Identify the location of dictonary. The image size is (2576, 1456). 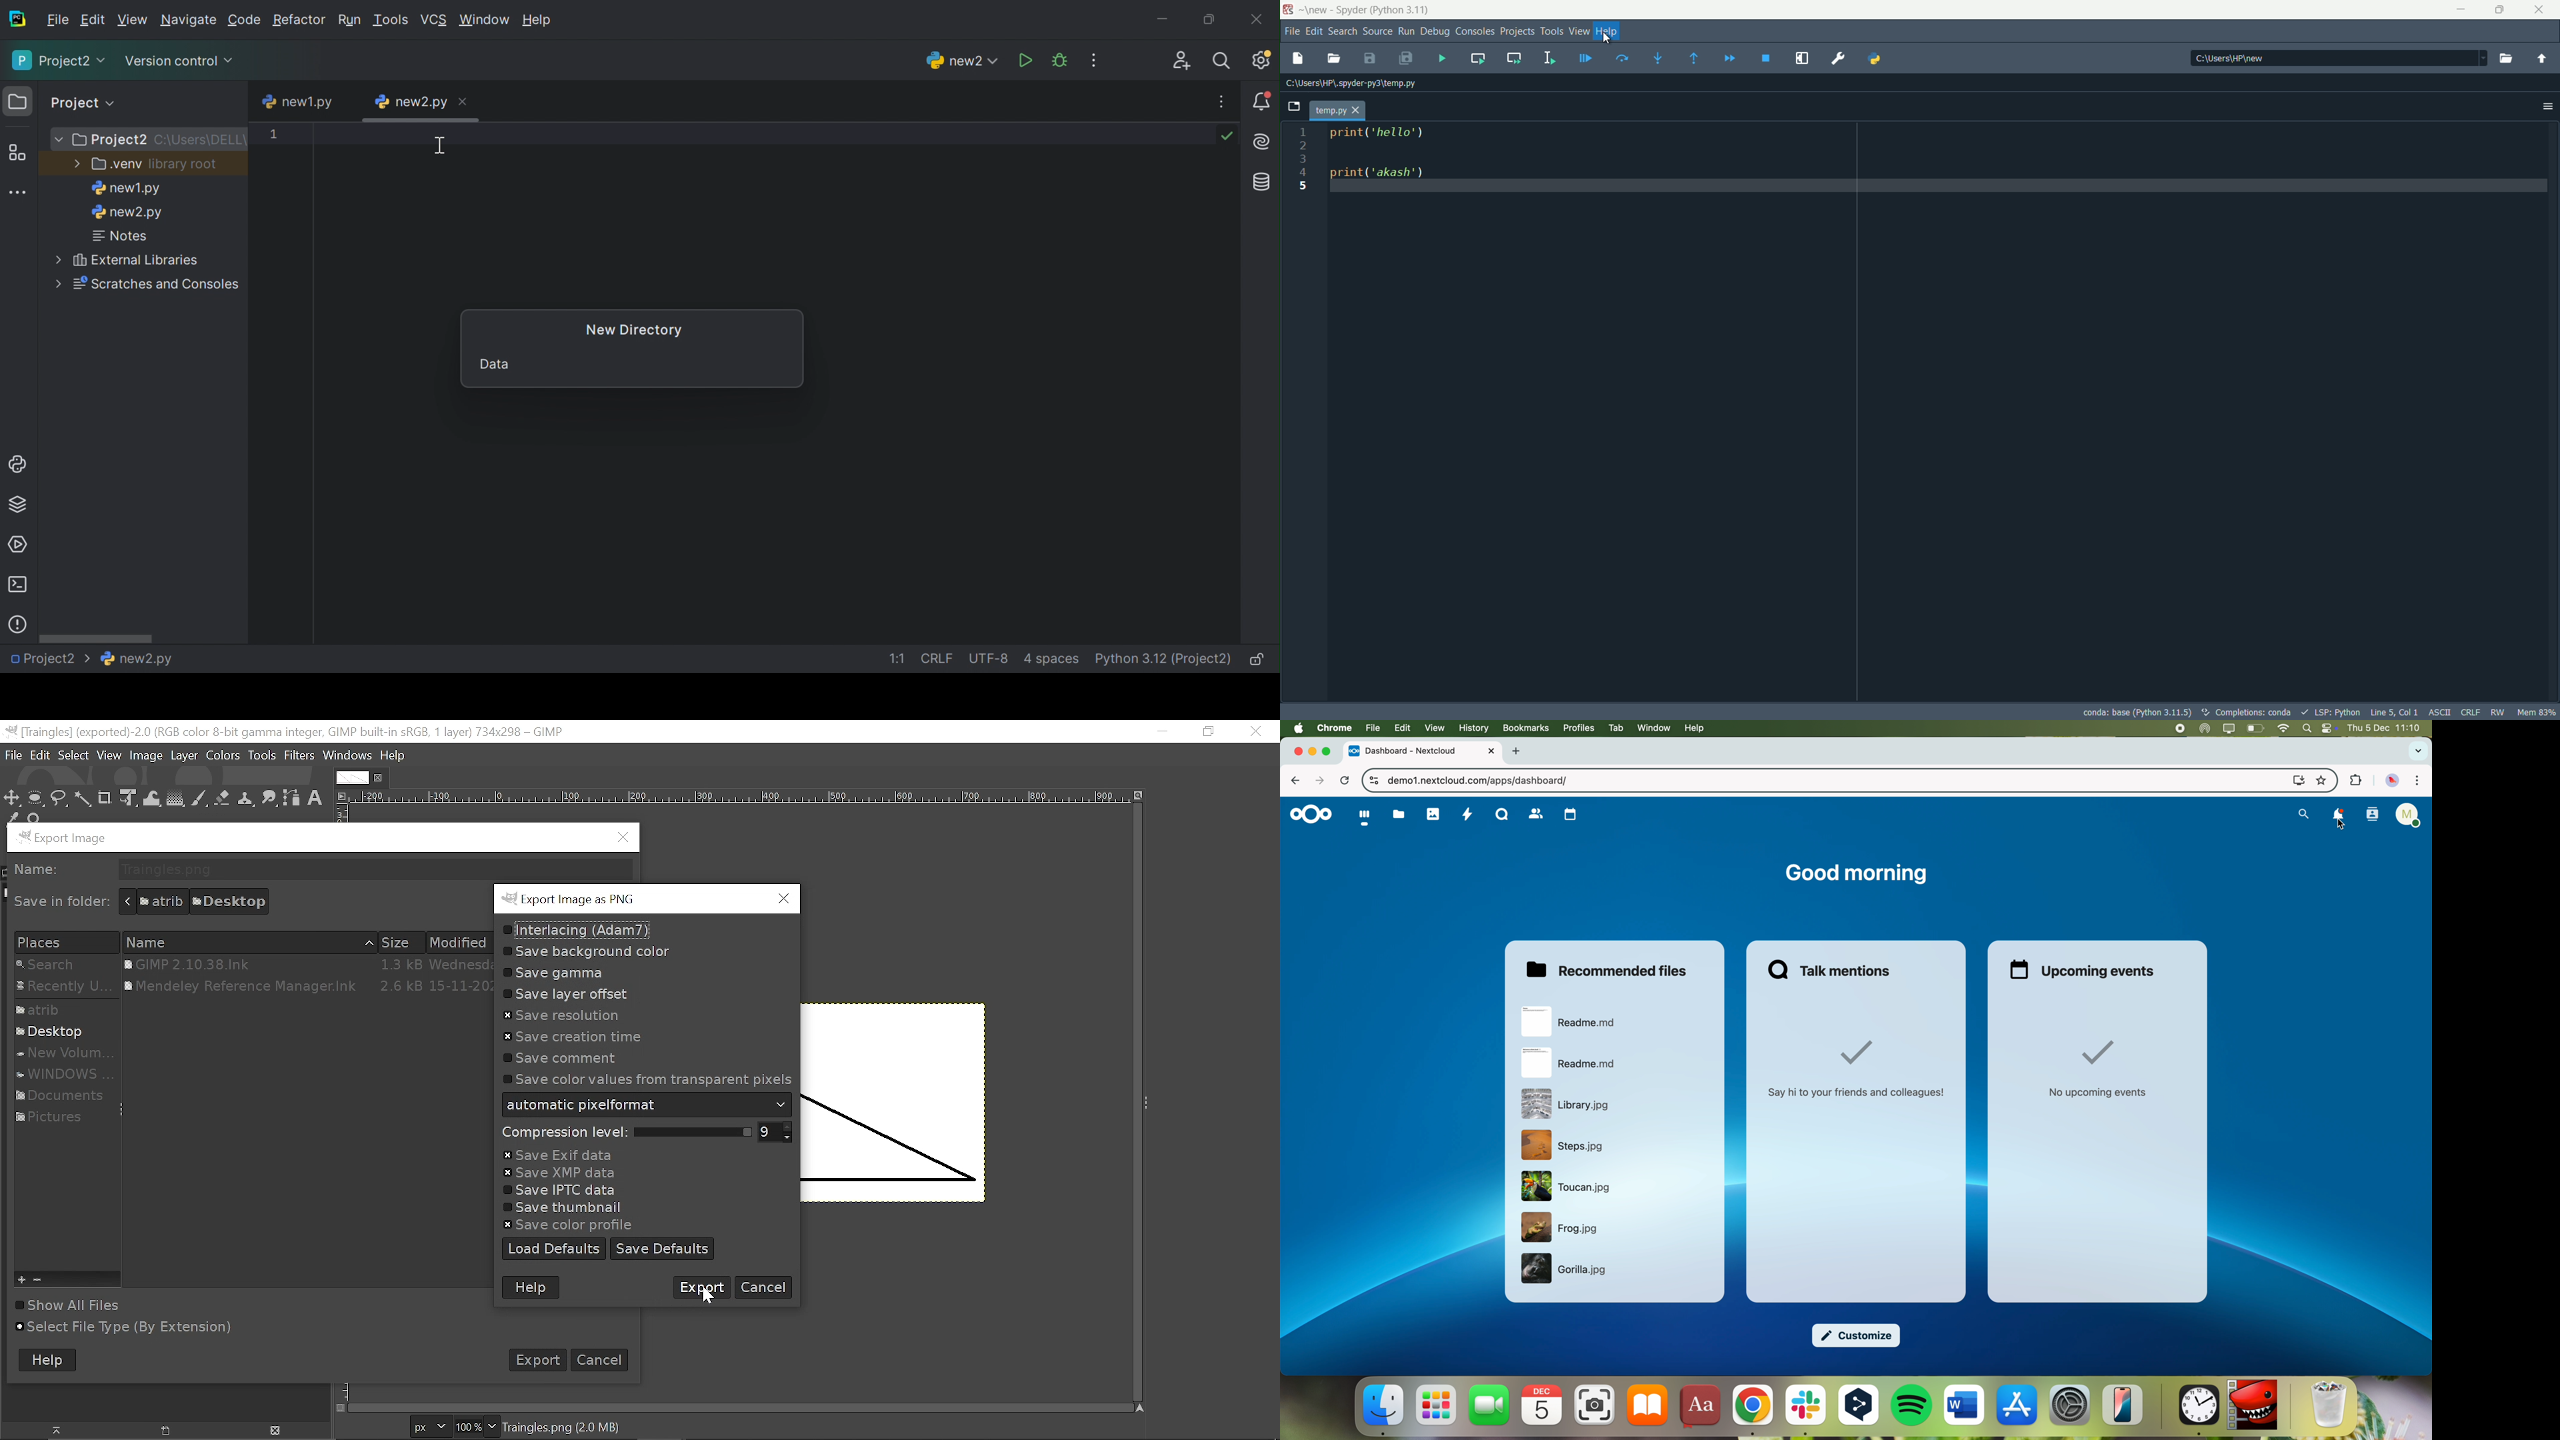
(1699, 1408).